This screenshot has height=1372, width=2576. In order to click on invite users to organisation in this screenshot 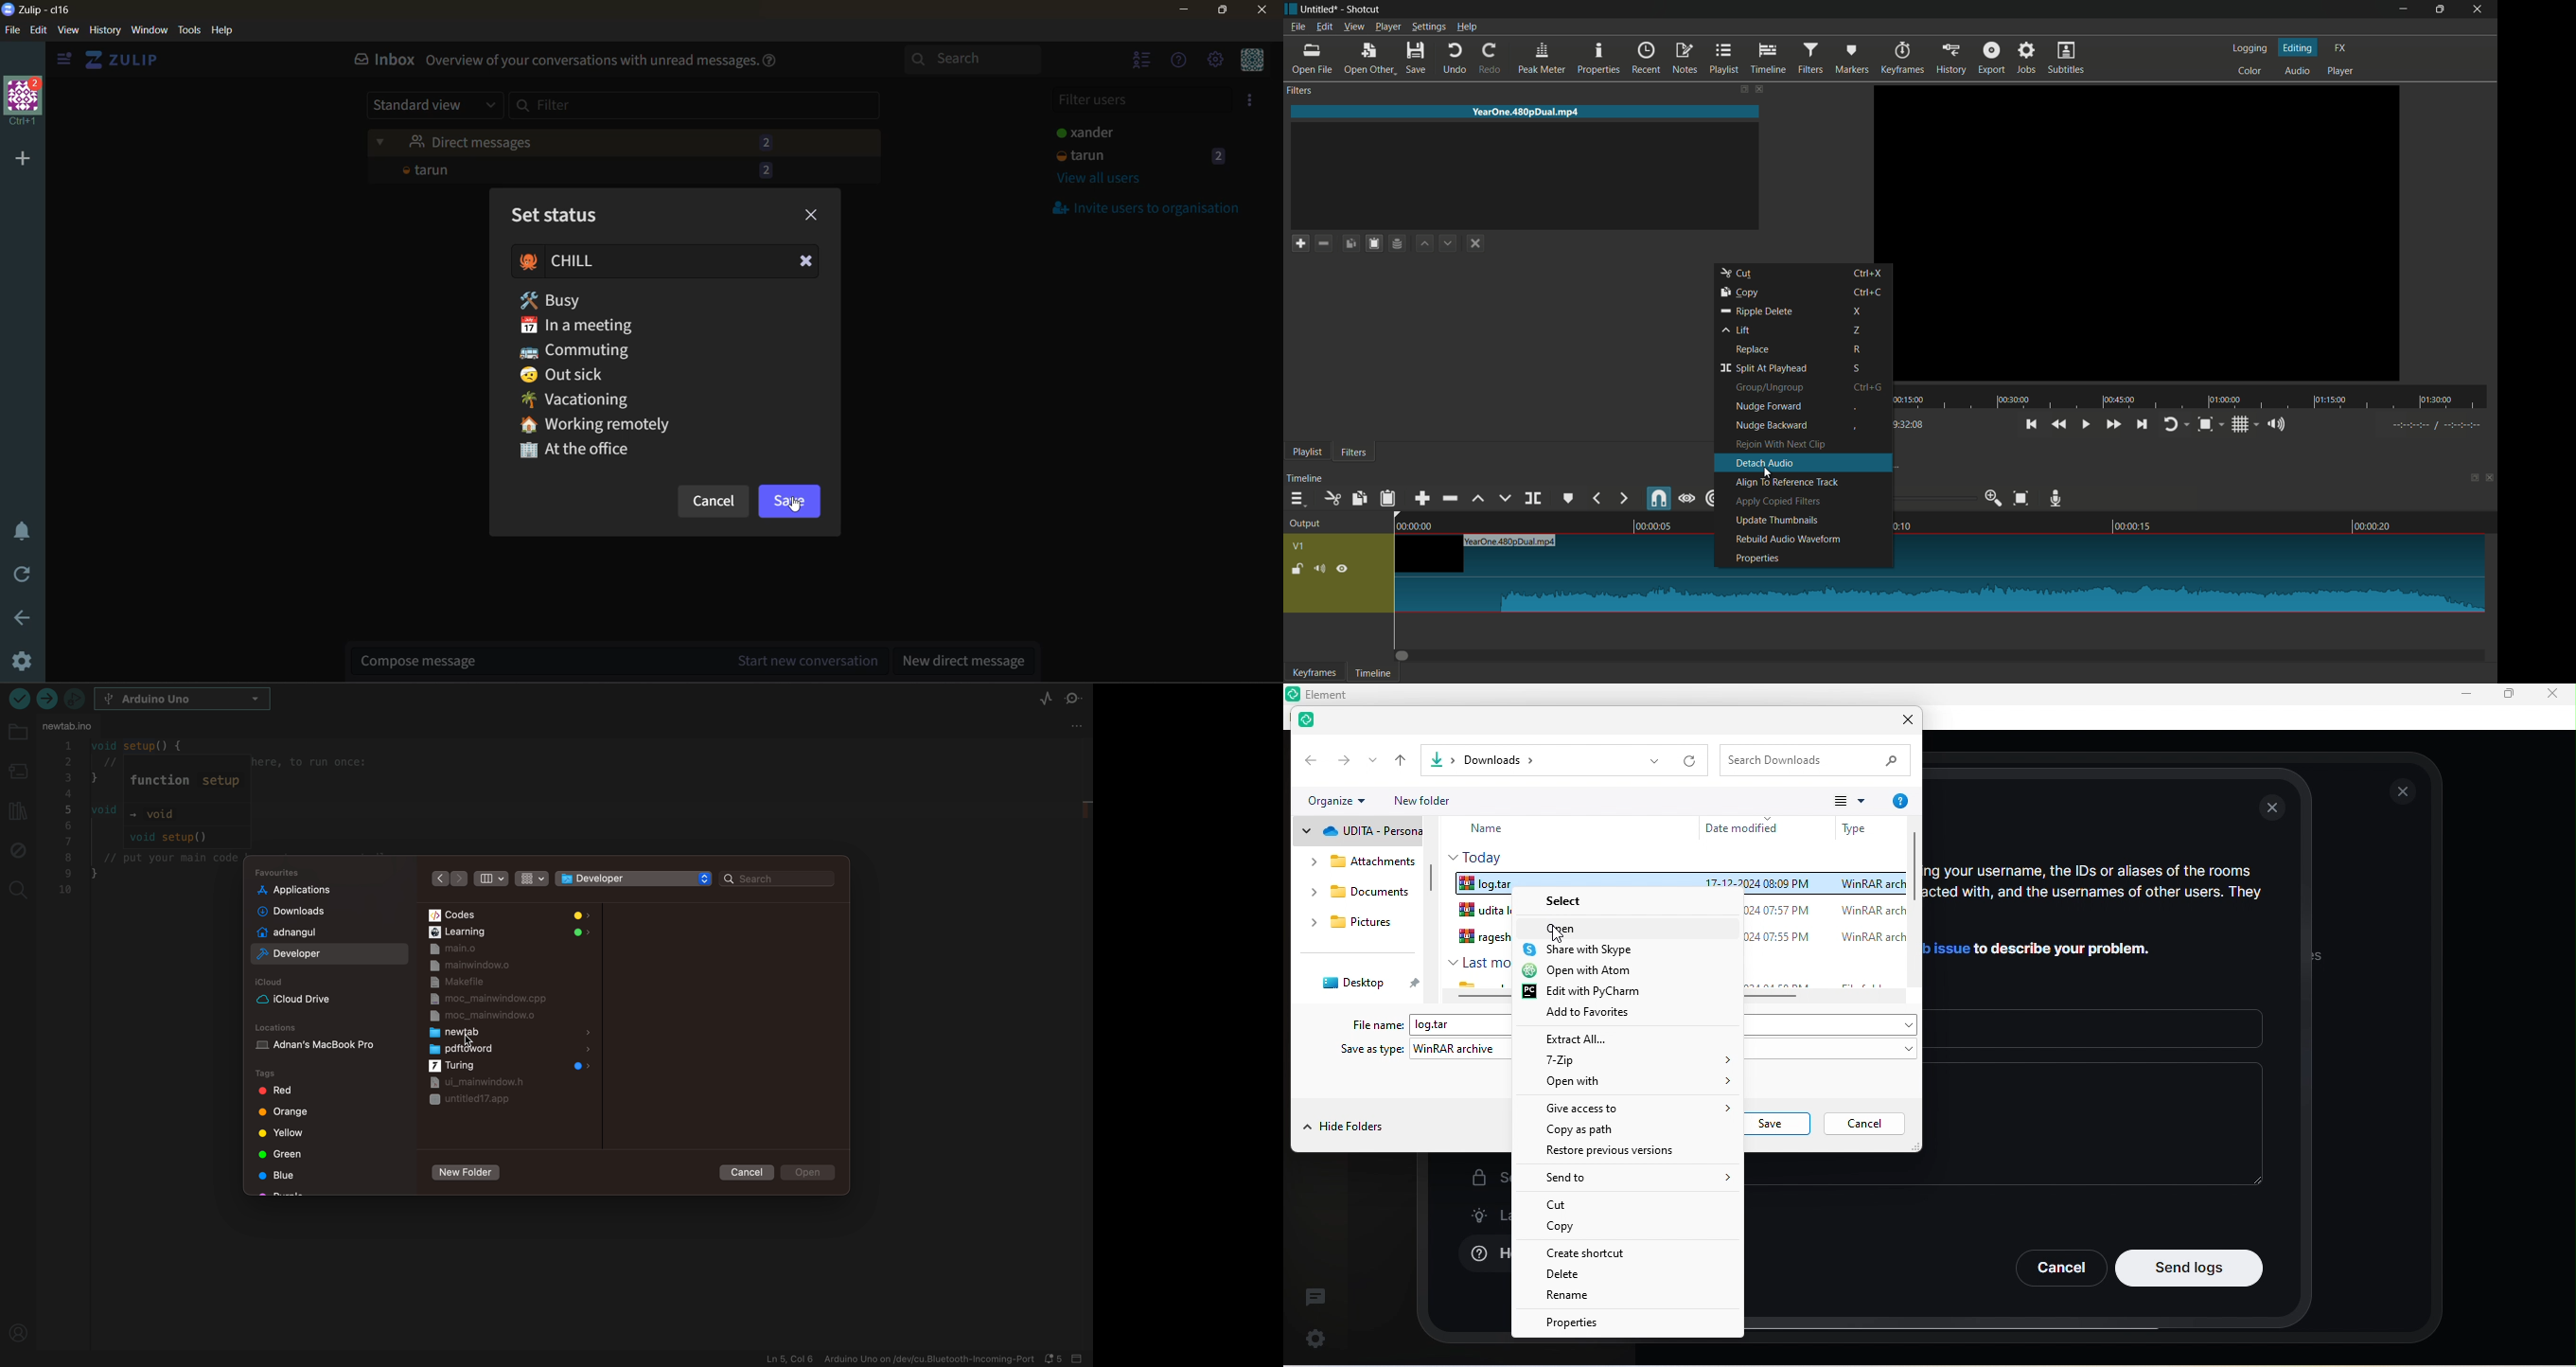, I will do `click(1252, 102)`.